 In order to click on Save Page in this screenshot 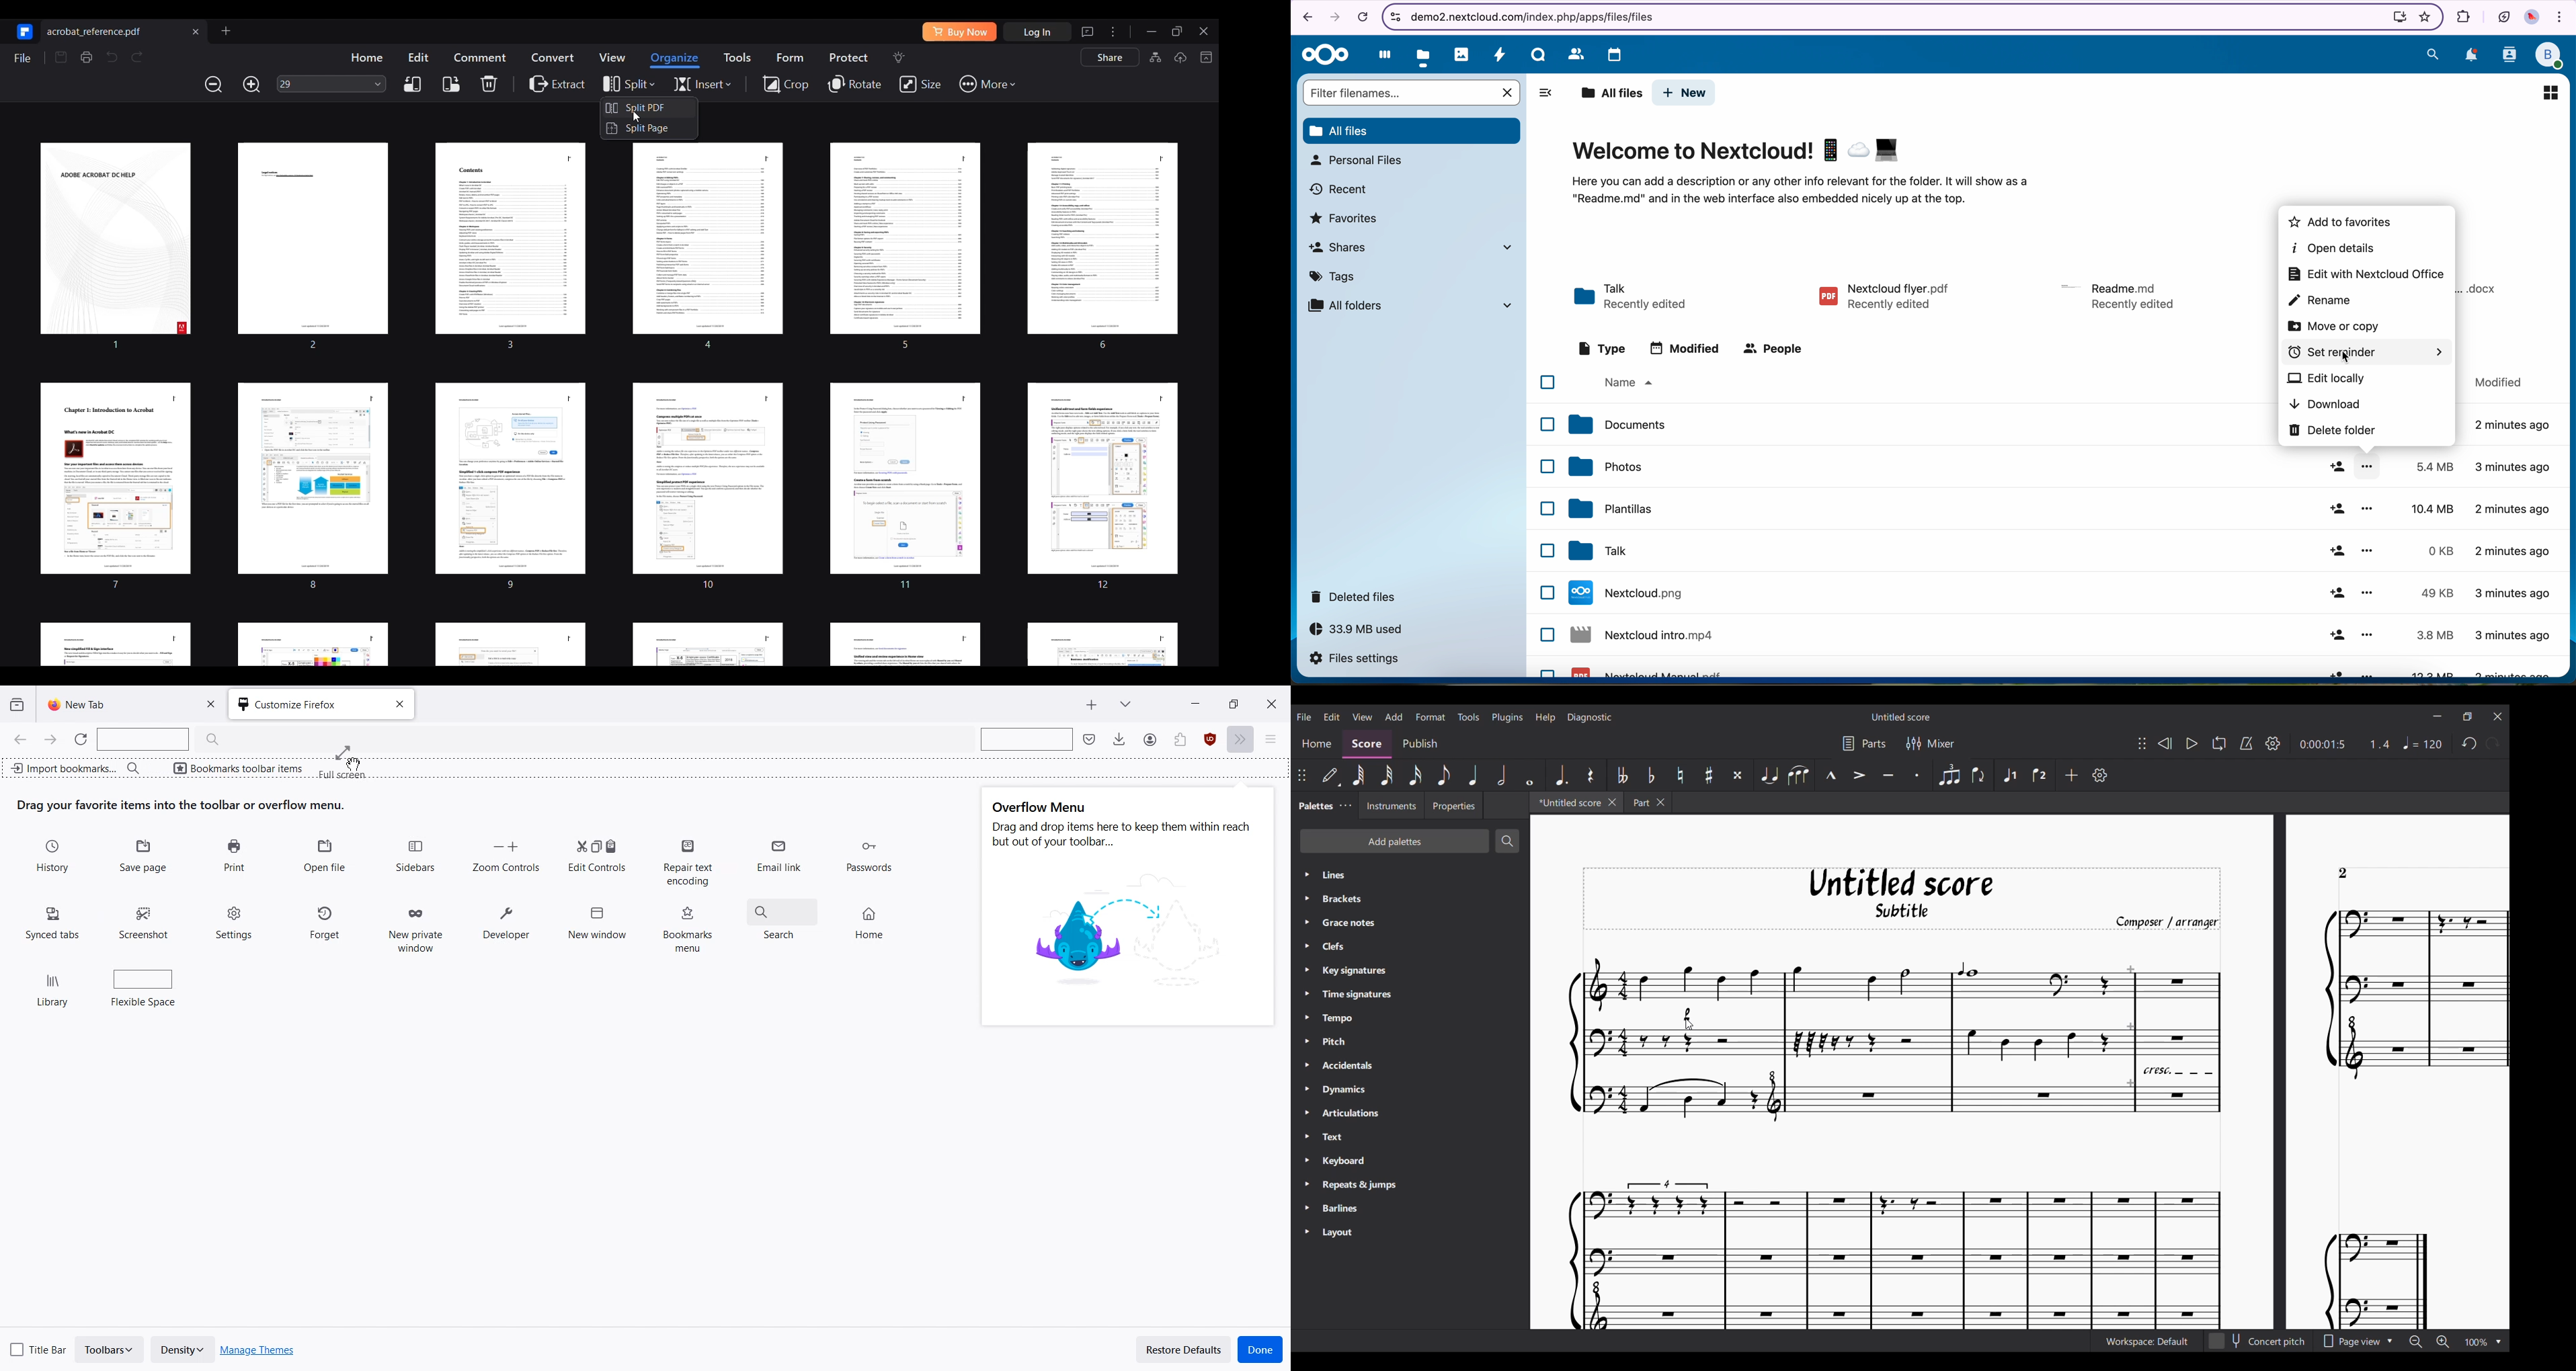, I will do `click(145, 857)`.